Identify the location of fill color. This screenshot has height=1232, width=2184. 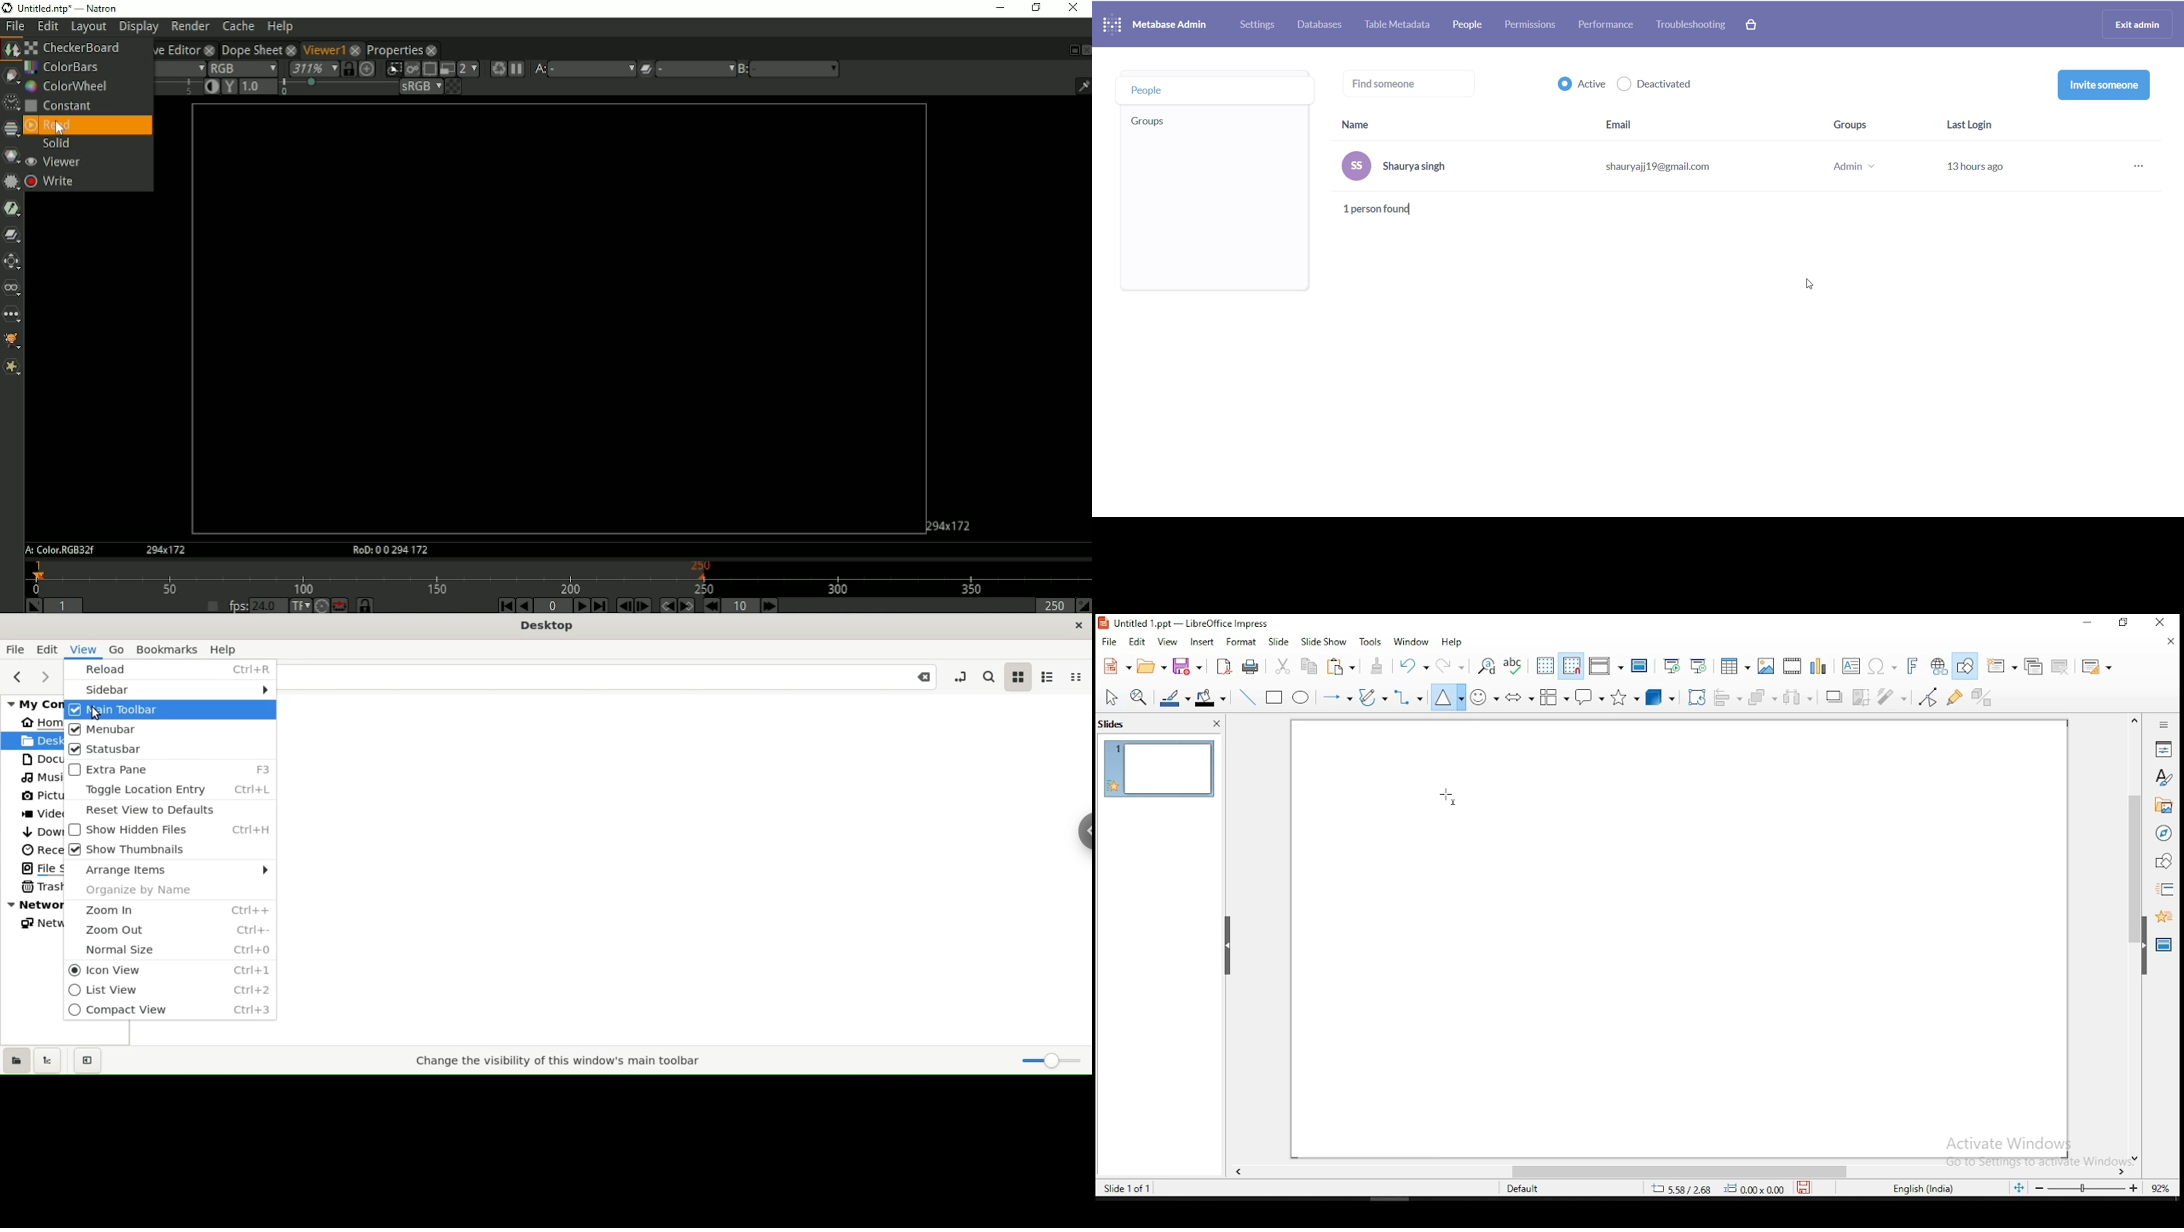
(1214, 696).